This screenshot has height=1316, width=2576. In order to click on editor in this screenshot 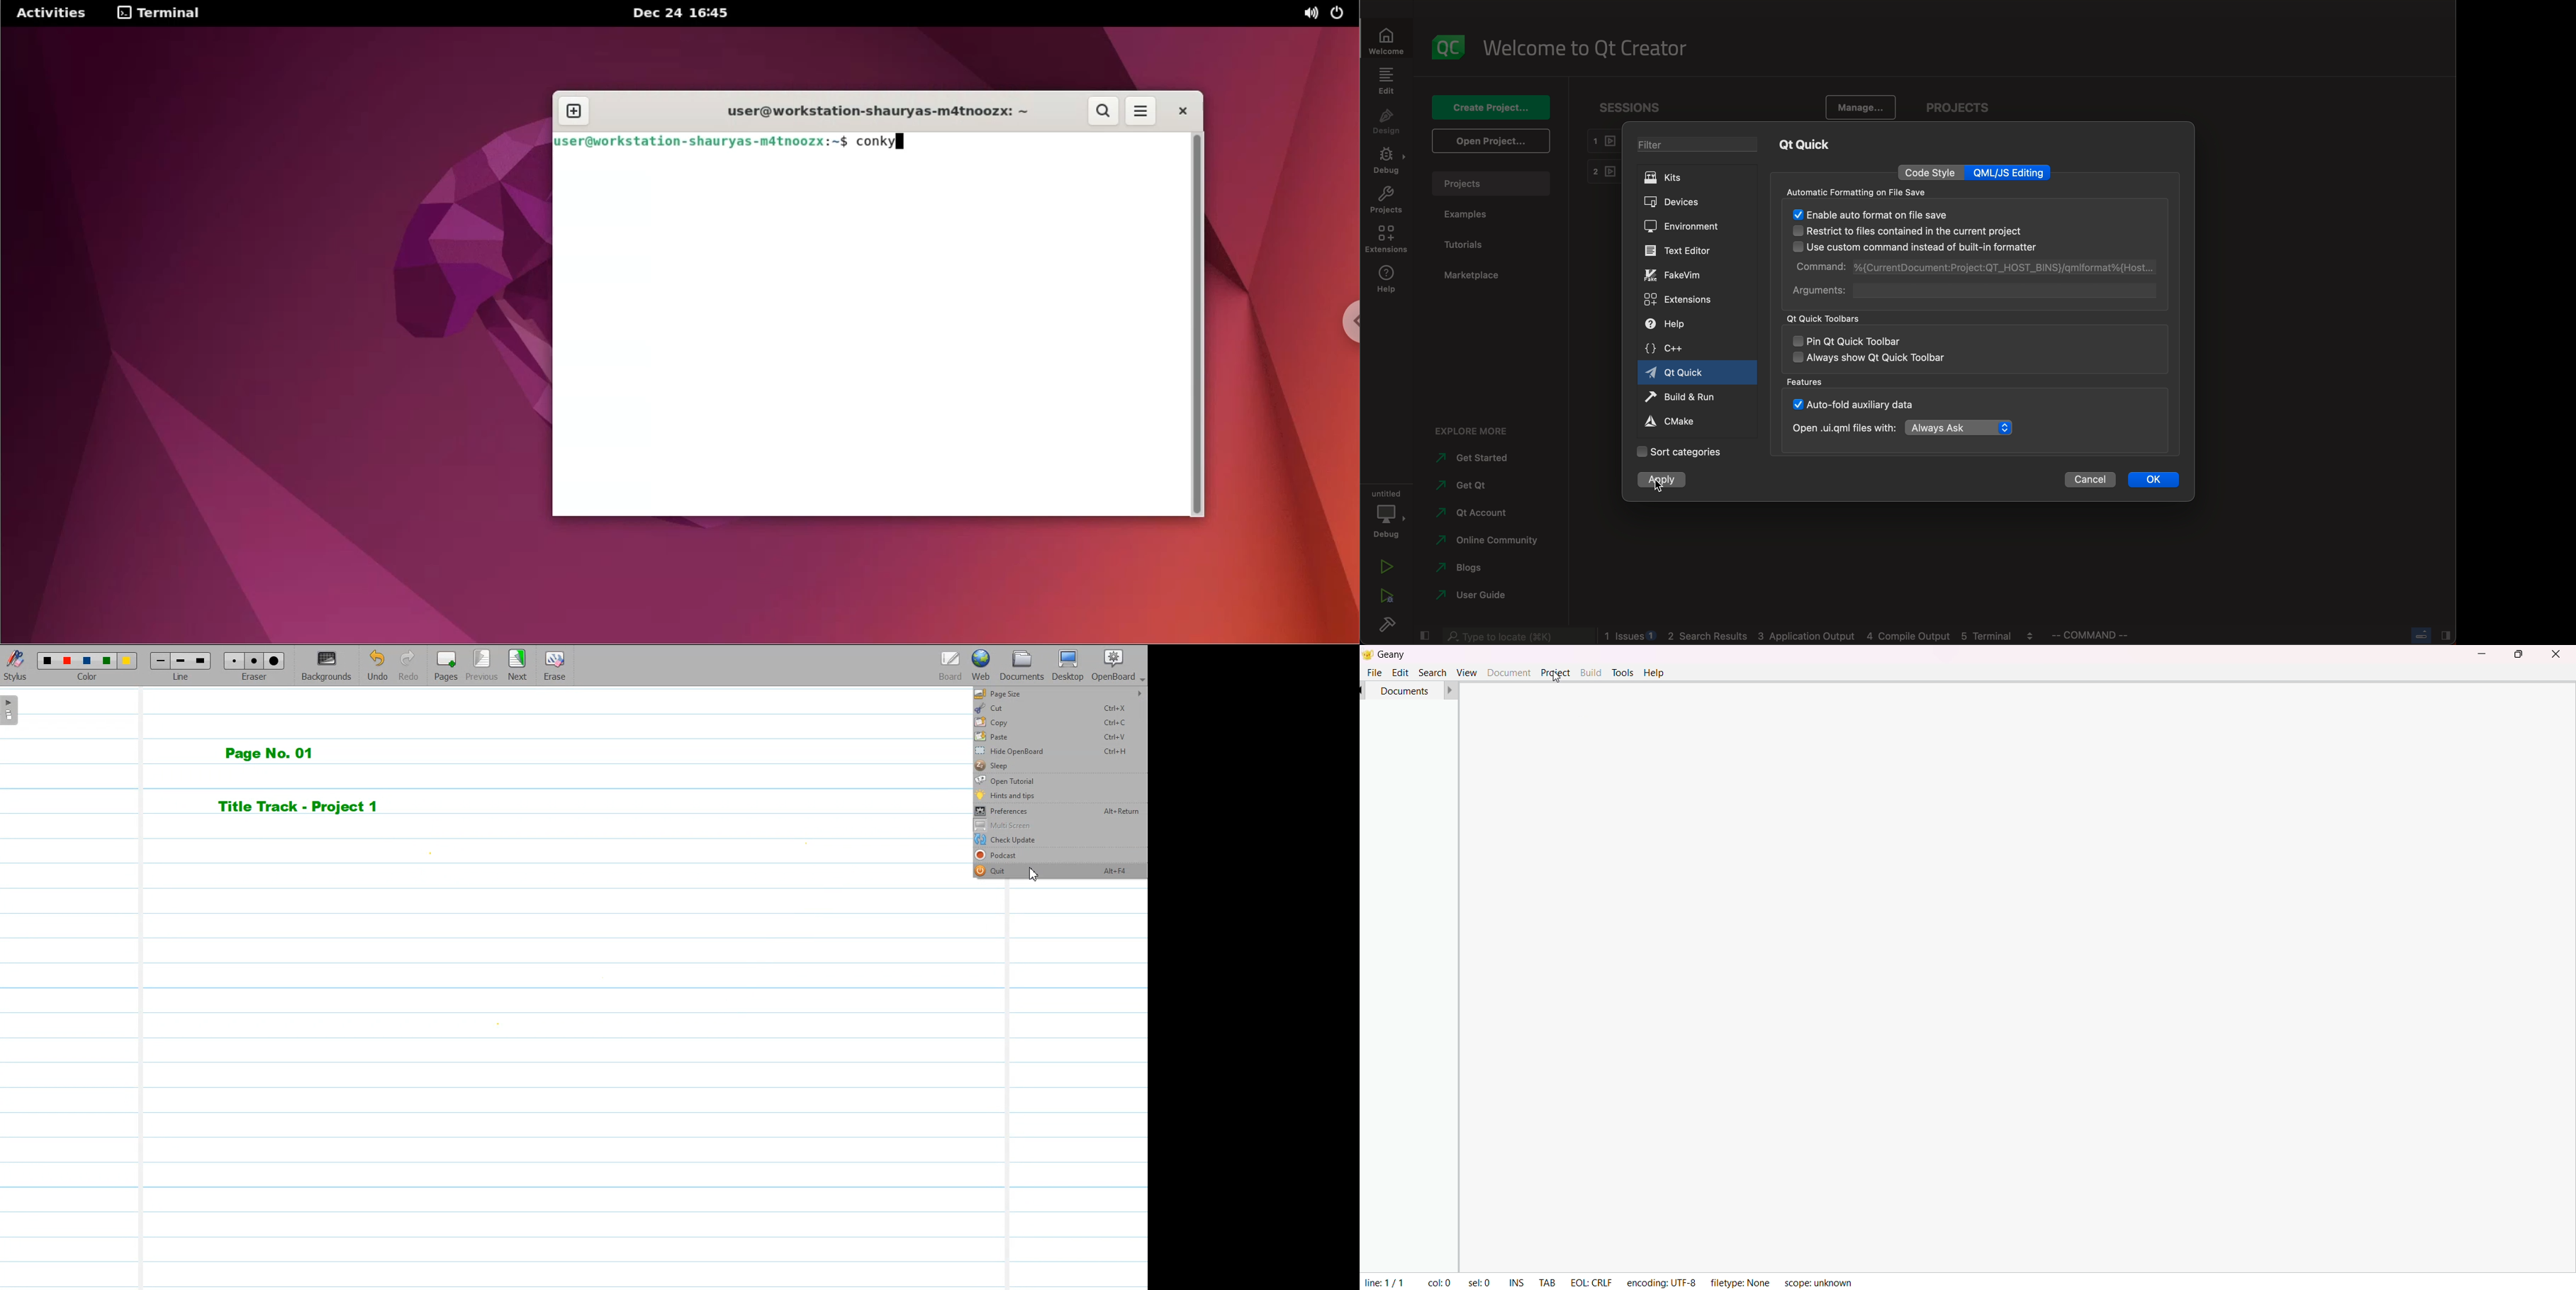, I will do `click(1682, 251)`.